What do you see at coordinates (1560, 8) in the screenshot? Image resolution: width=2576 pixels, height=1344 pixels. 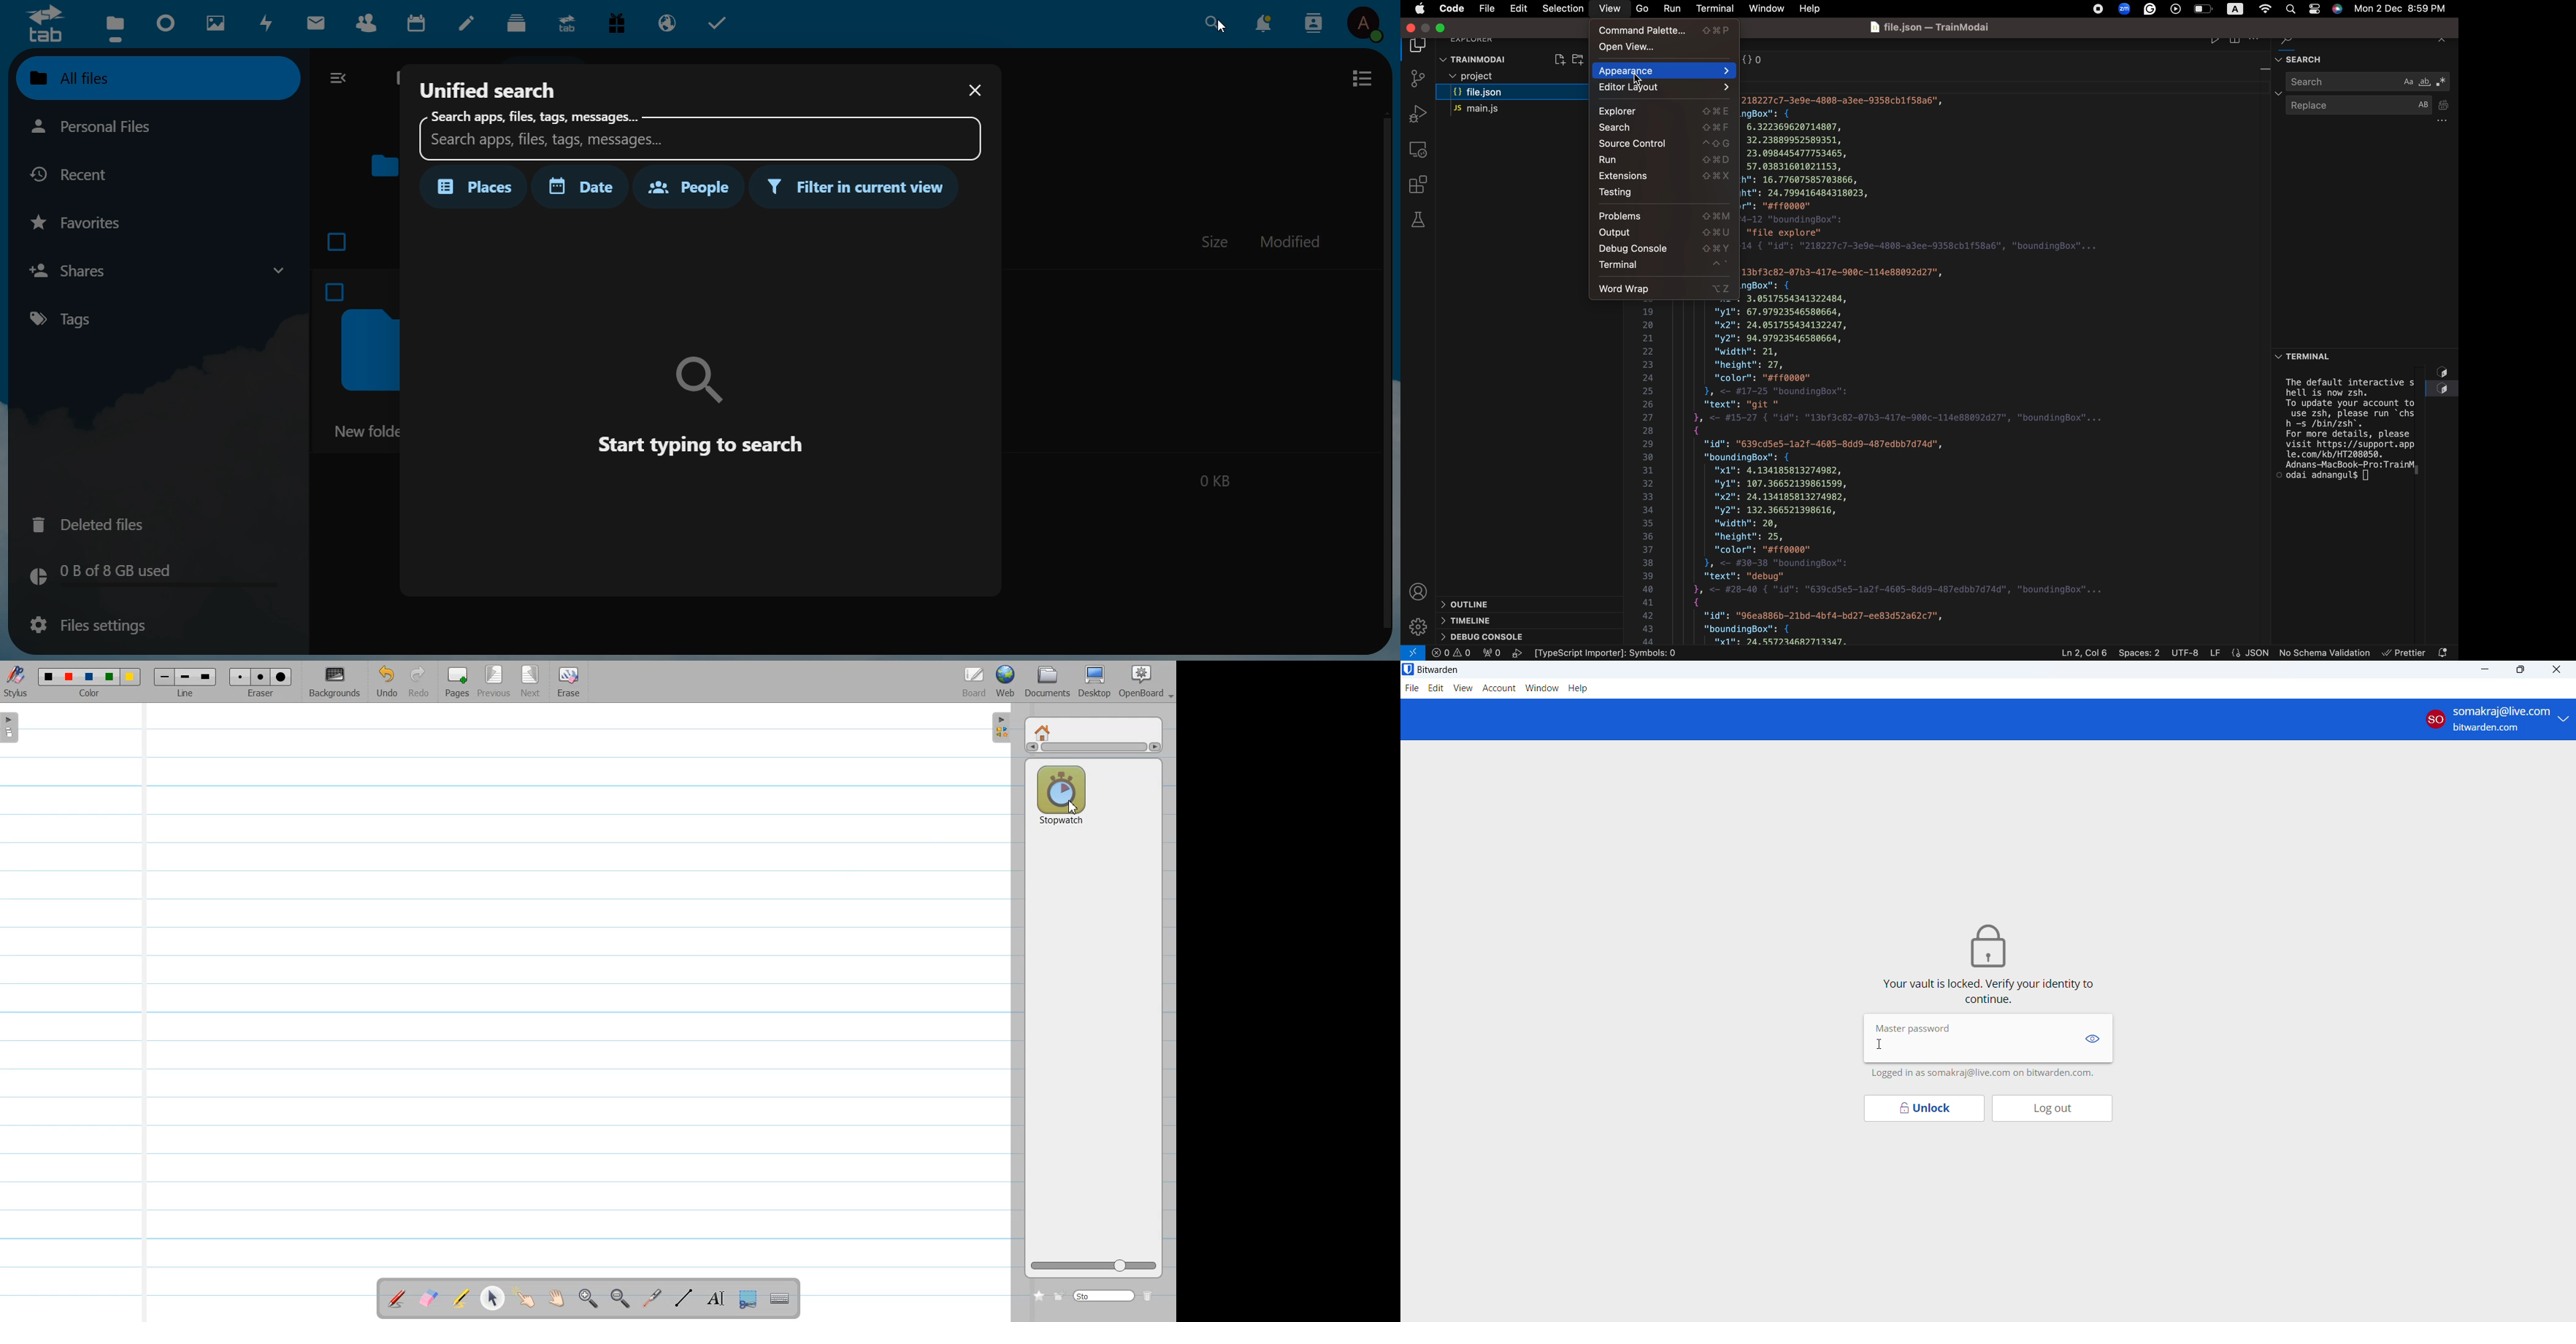 I see `selection` at bounding box center [1560, 8].